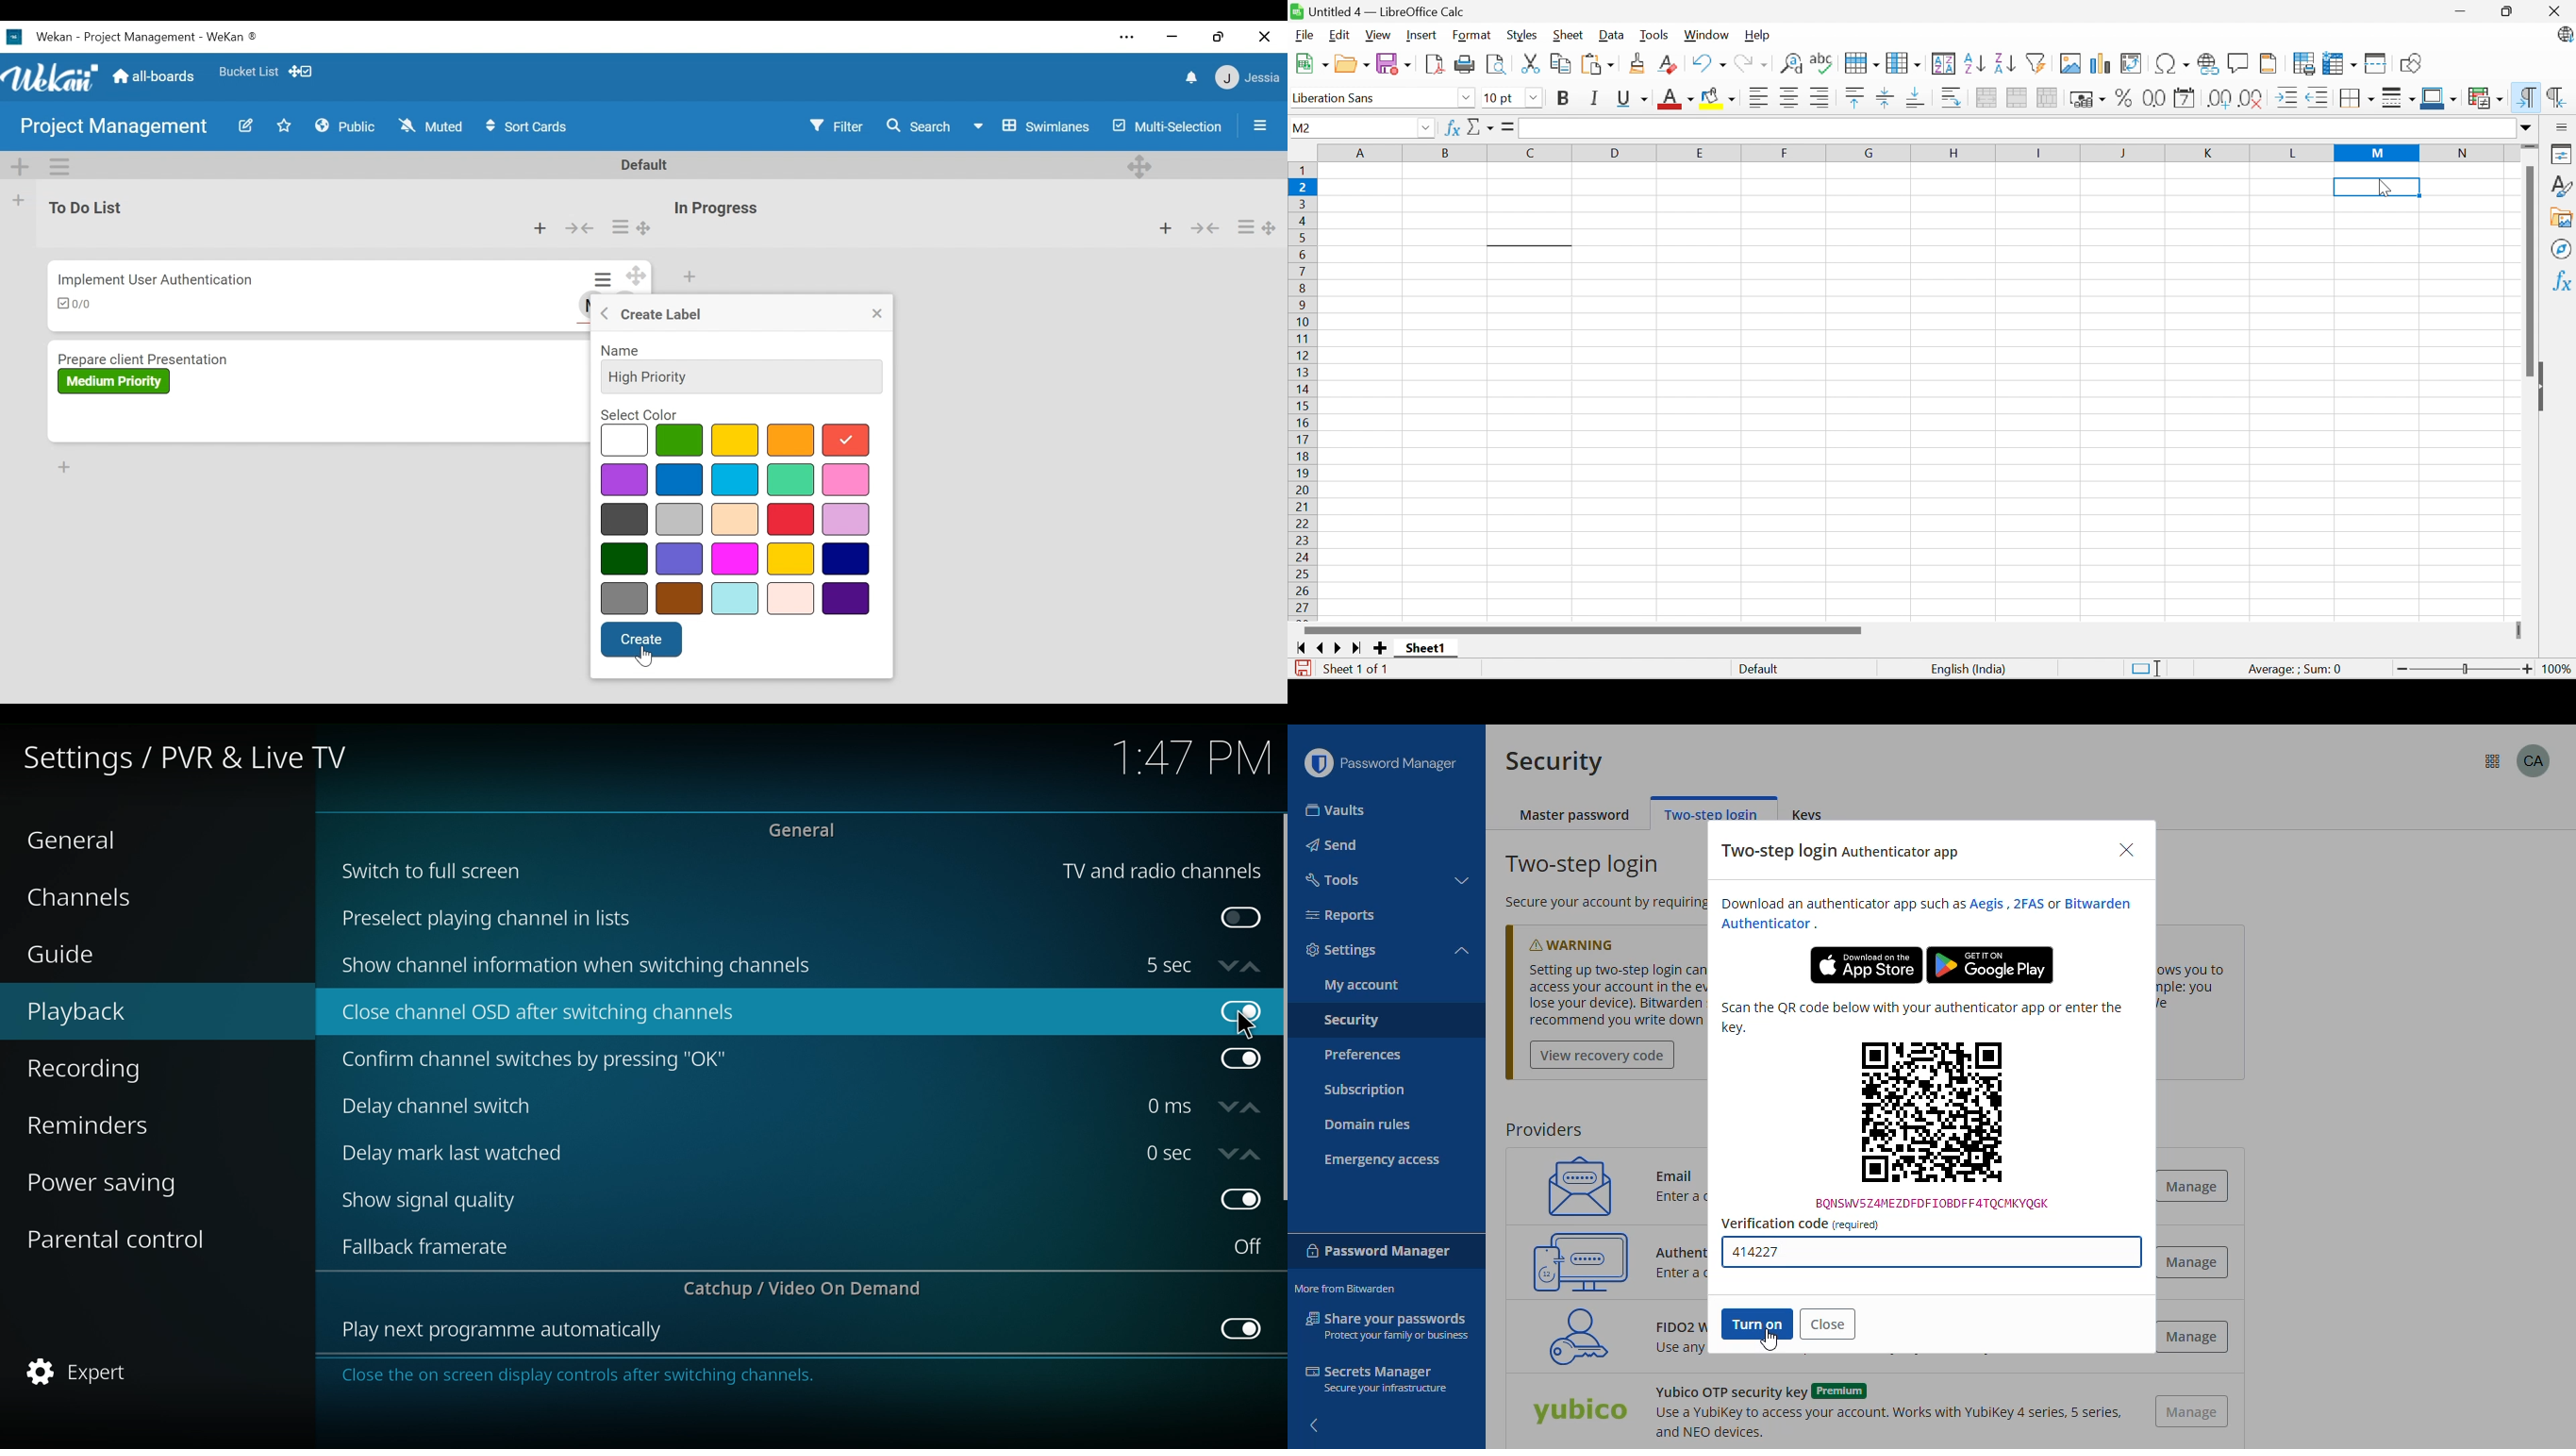 The width and height of the screenshot is (2576, 1456). Describe the element at coordinates (2089, 99) in the screenshot. I see `Format as currency` at that location.